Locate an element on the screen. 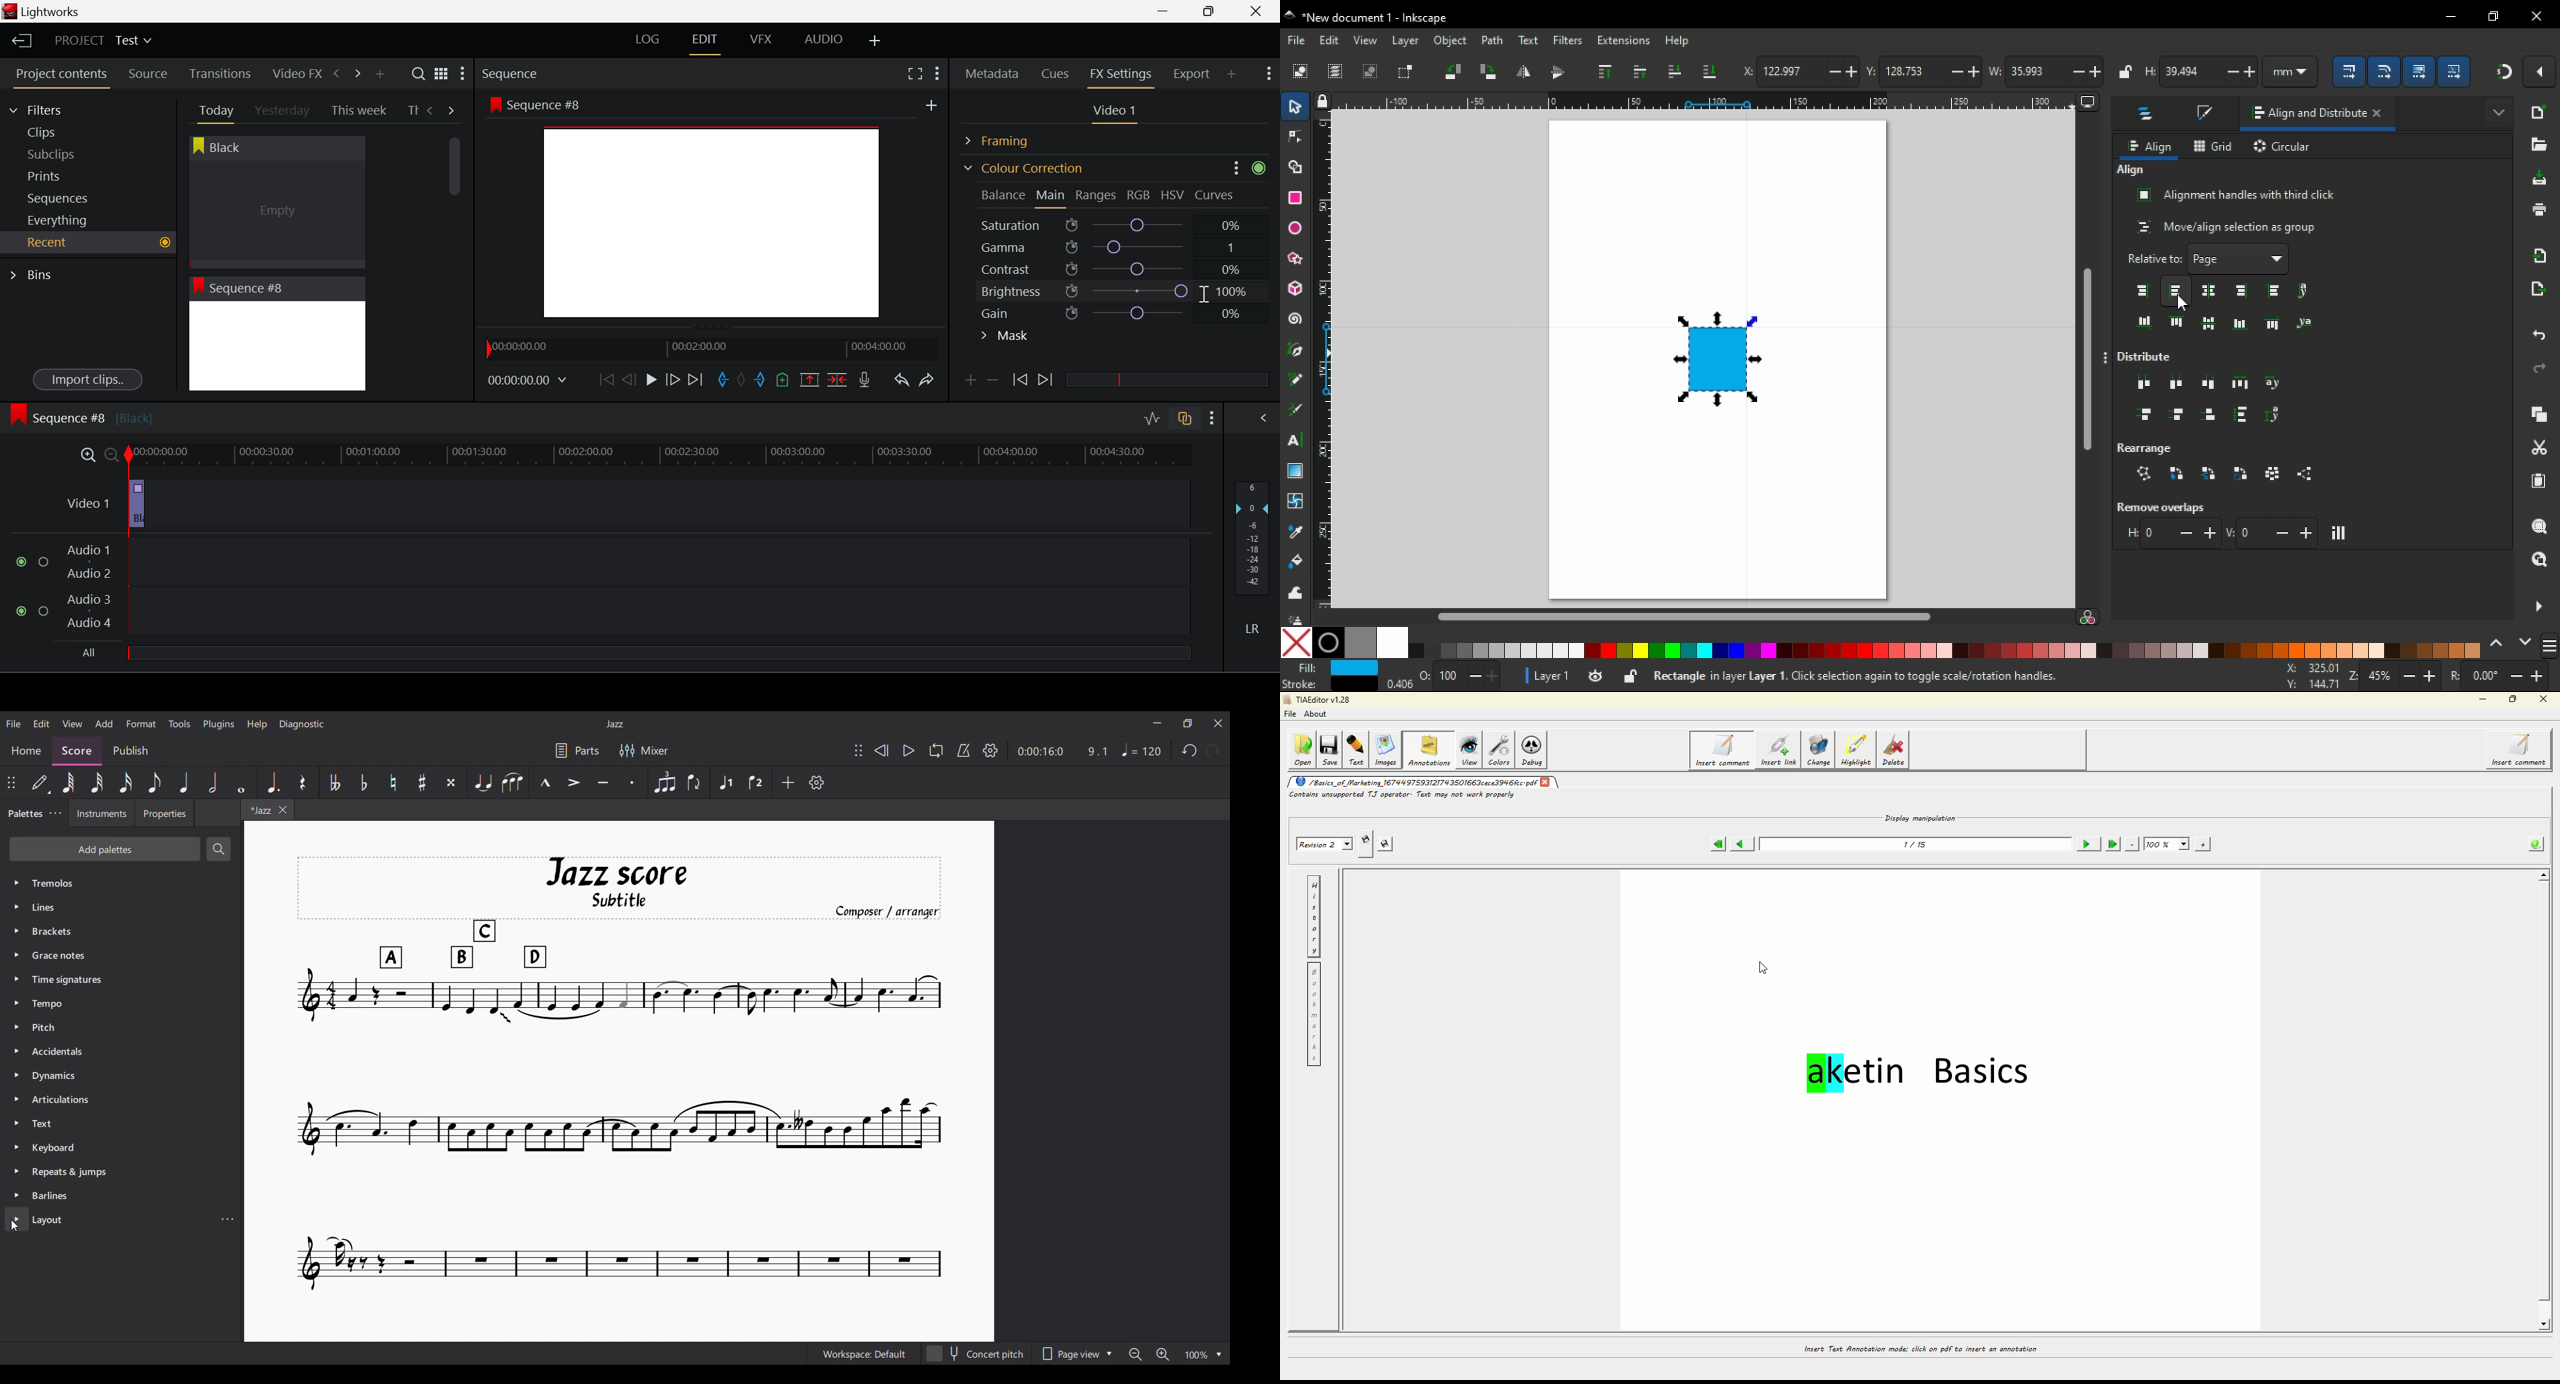 The width and height of the screenshot is (2576, 1400). Next keyframe is located at coordinates (1047, 381).